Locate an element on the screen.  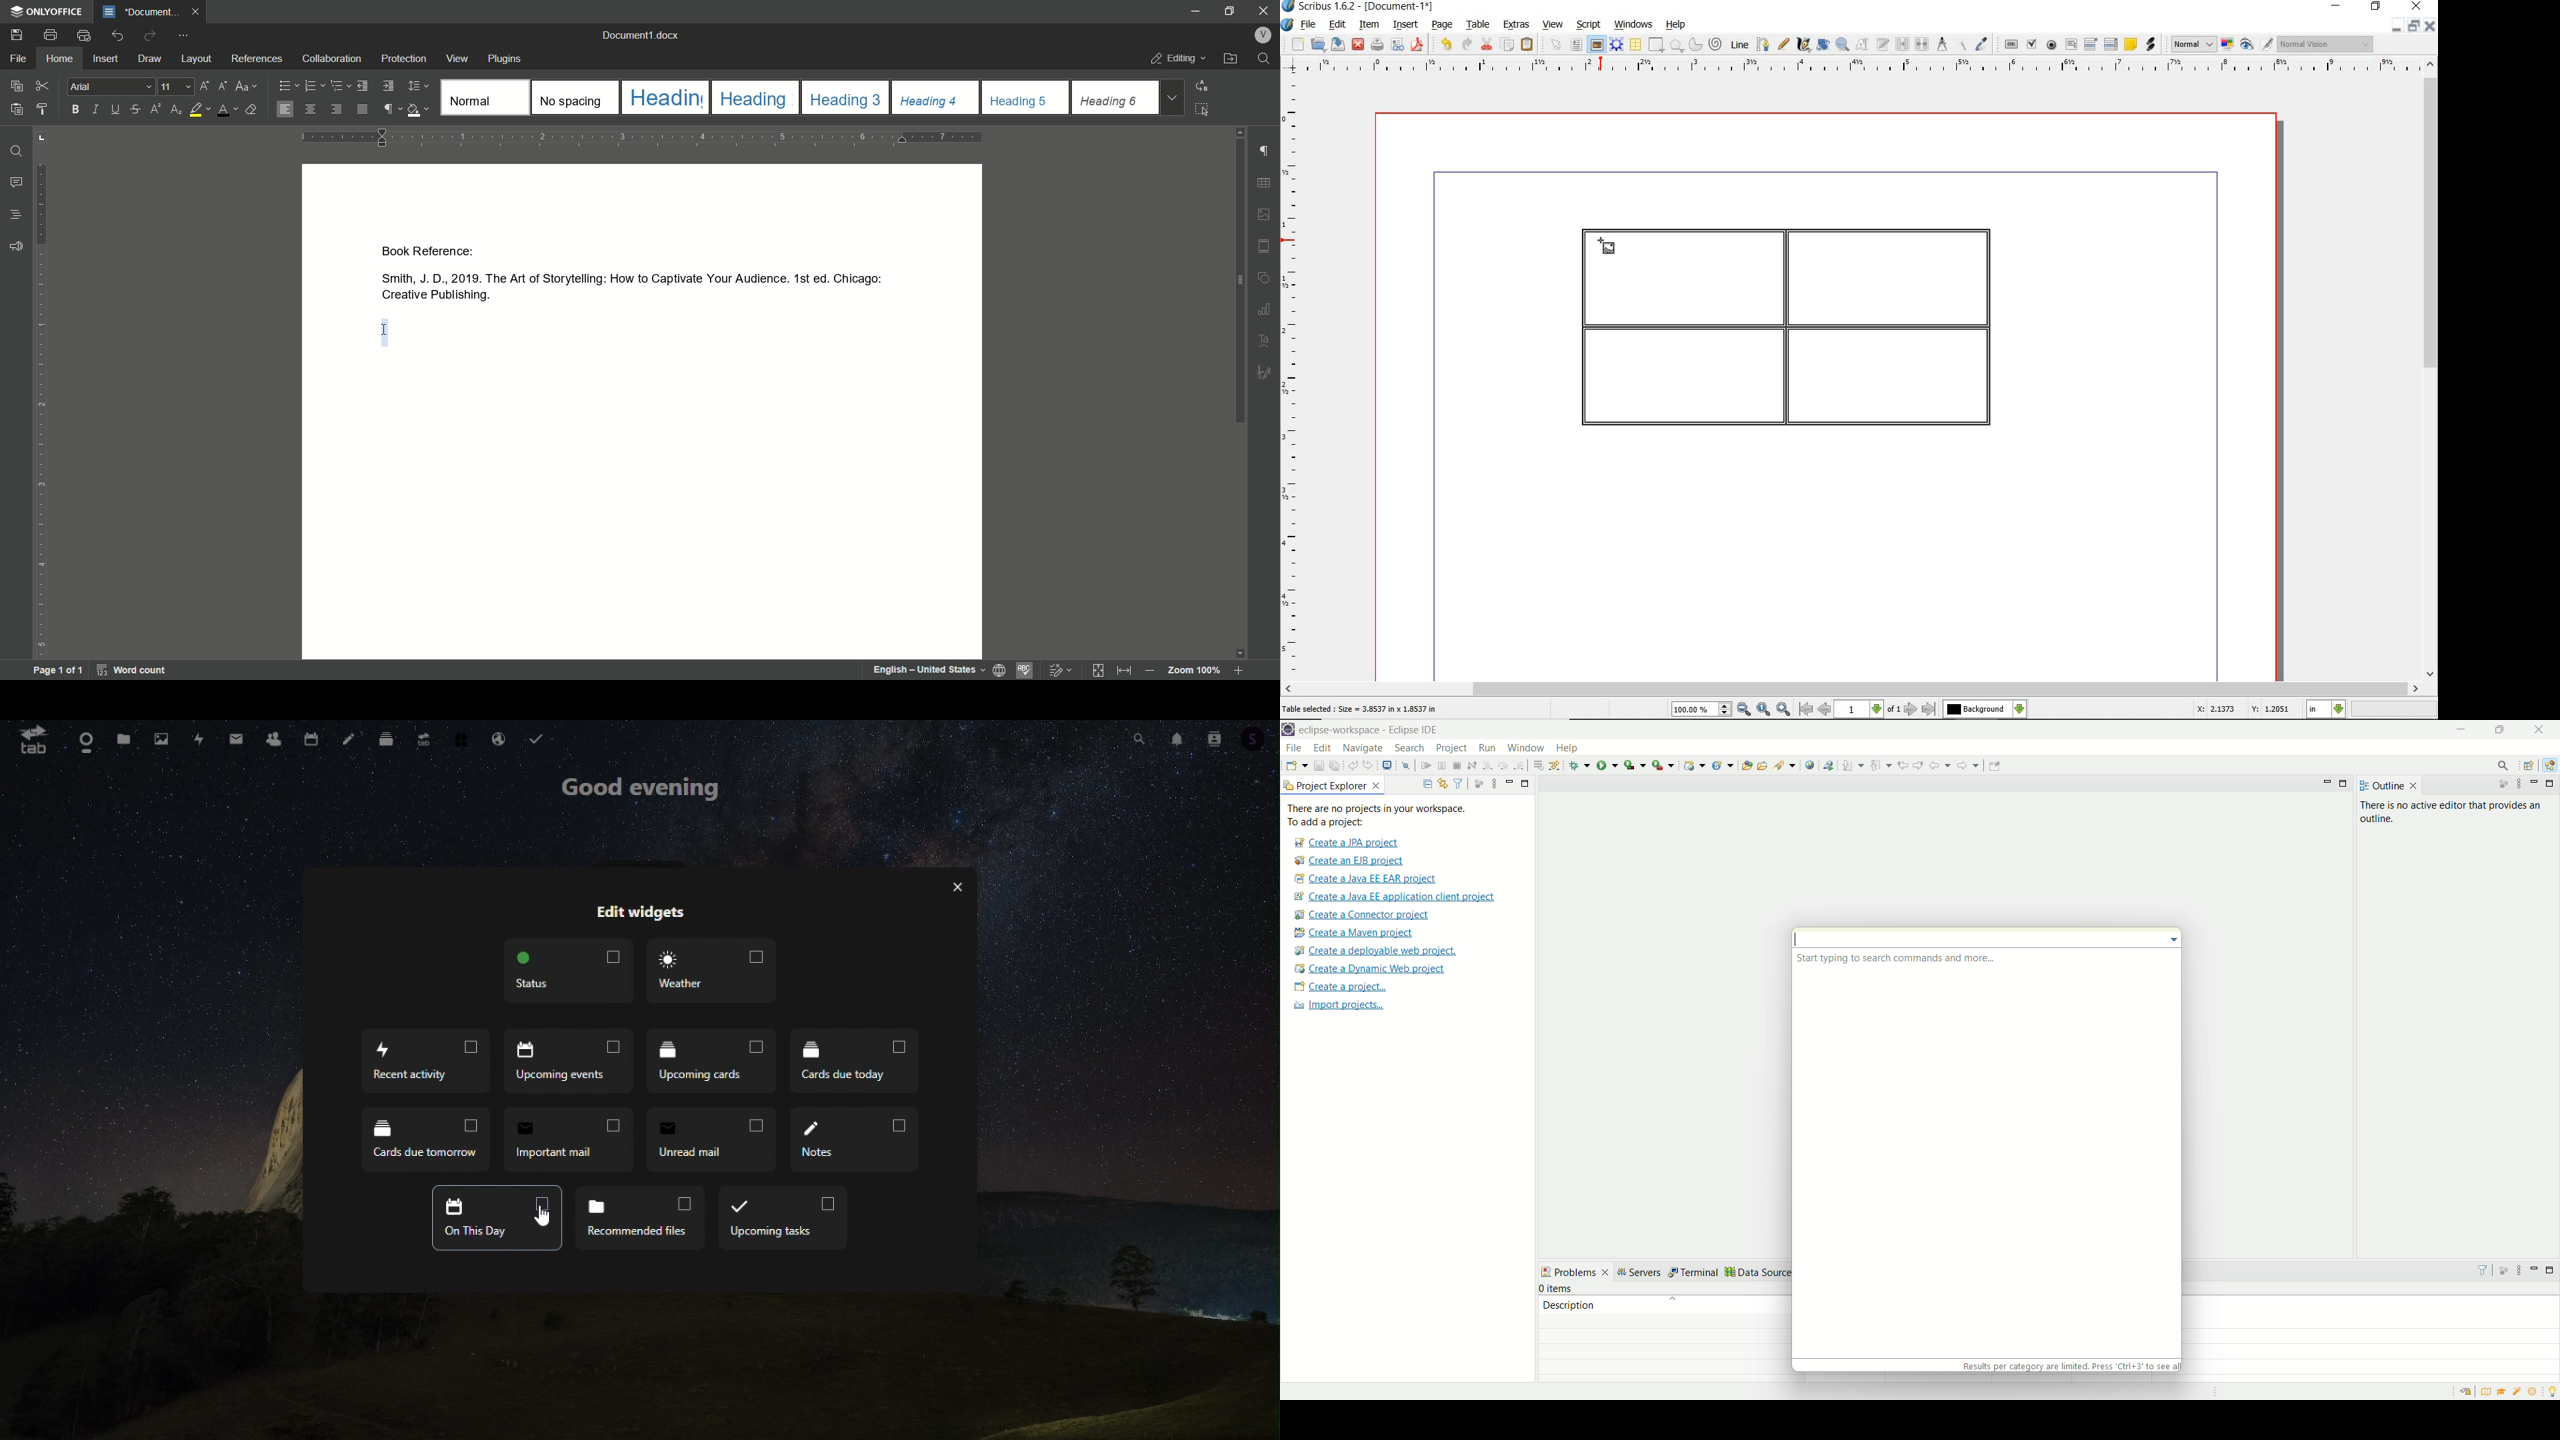
edit is located at coordinates (1336, 25).